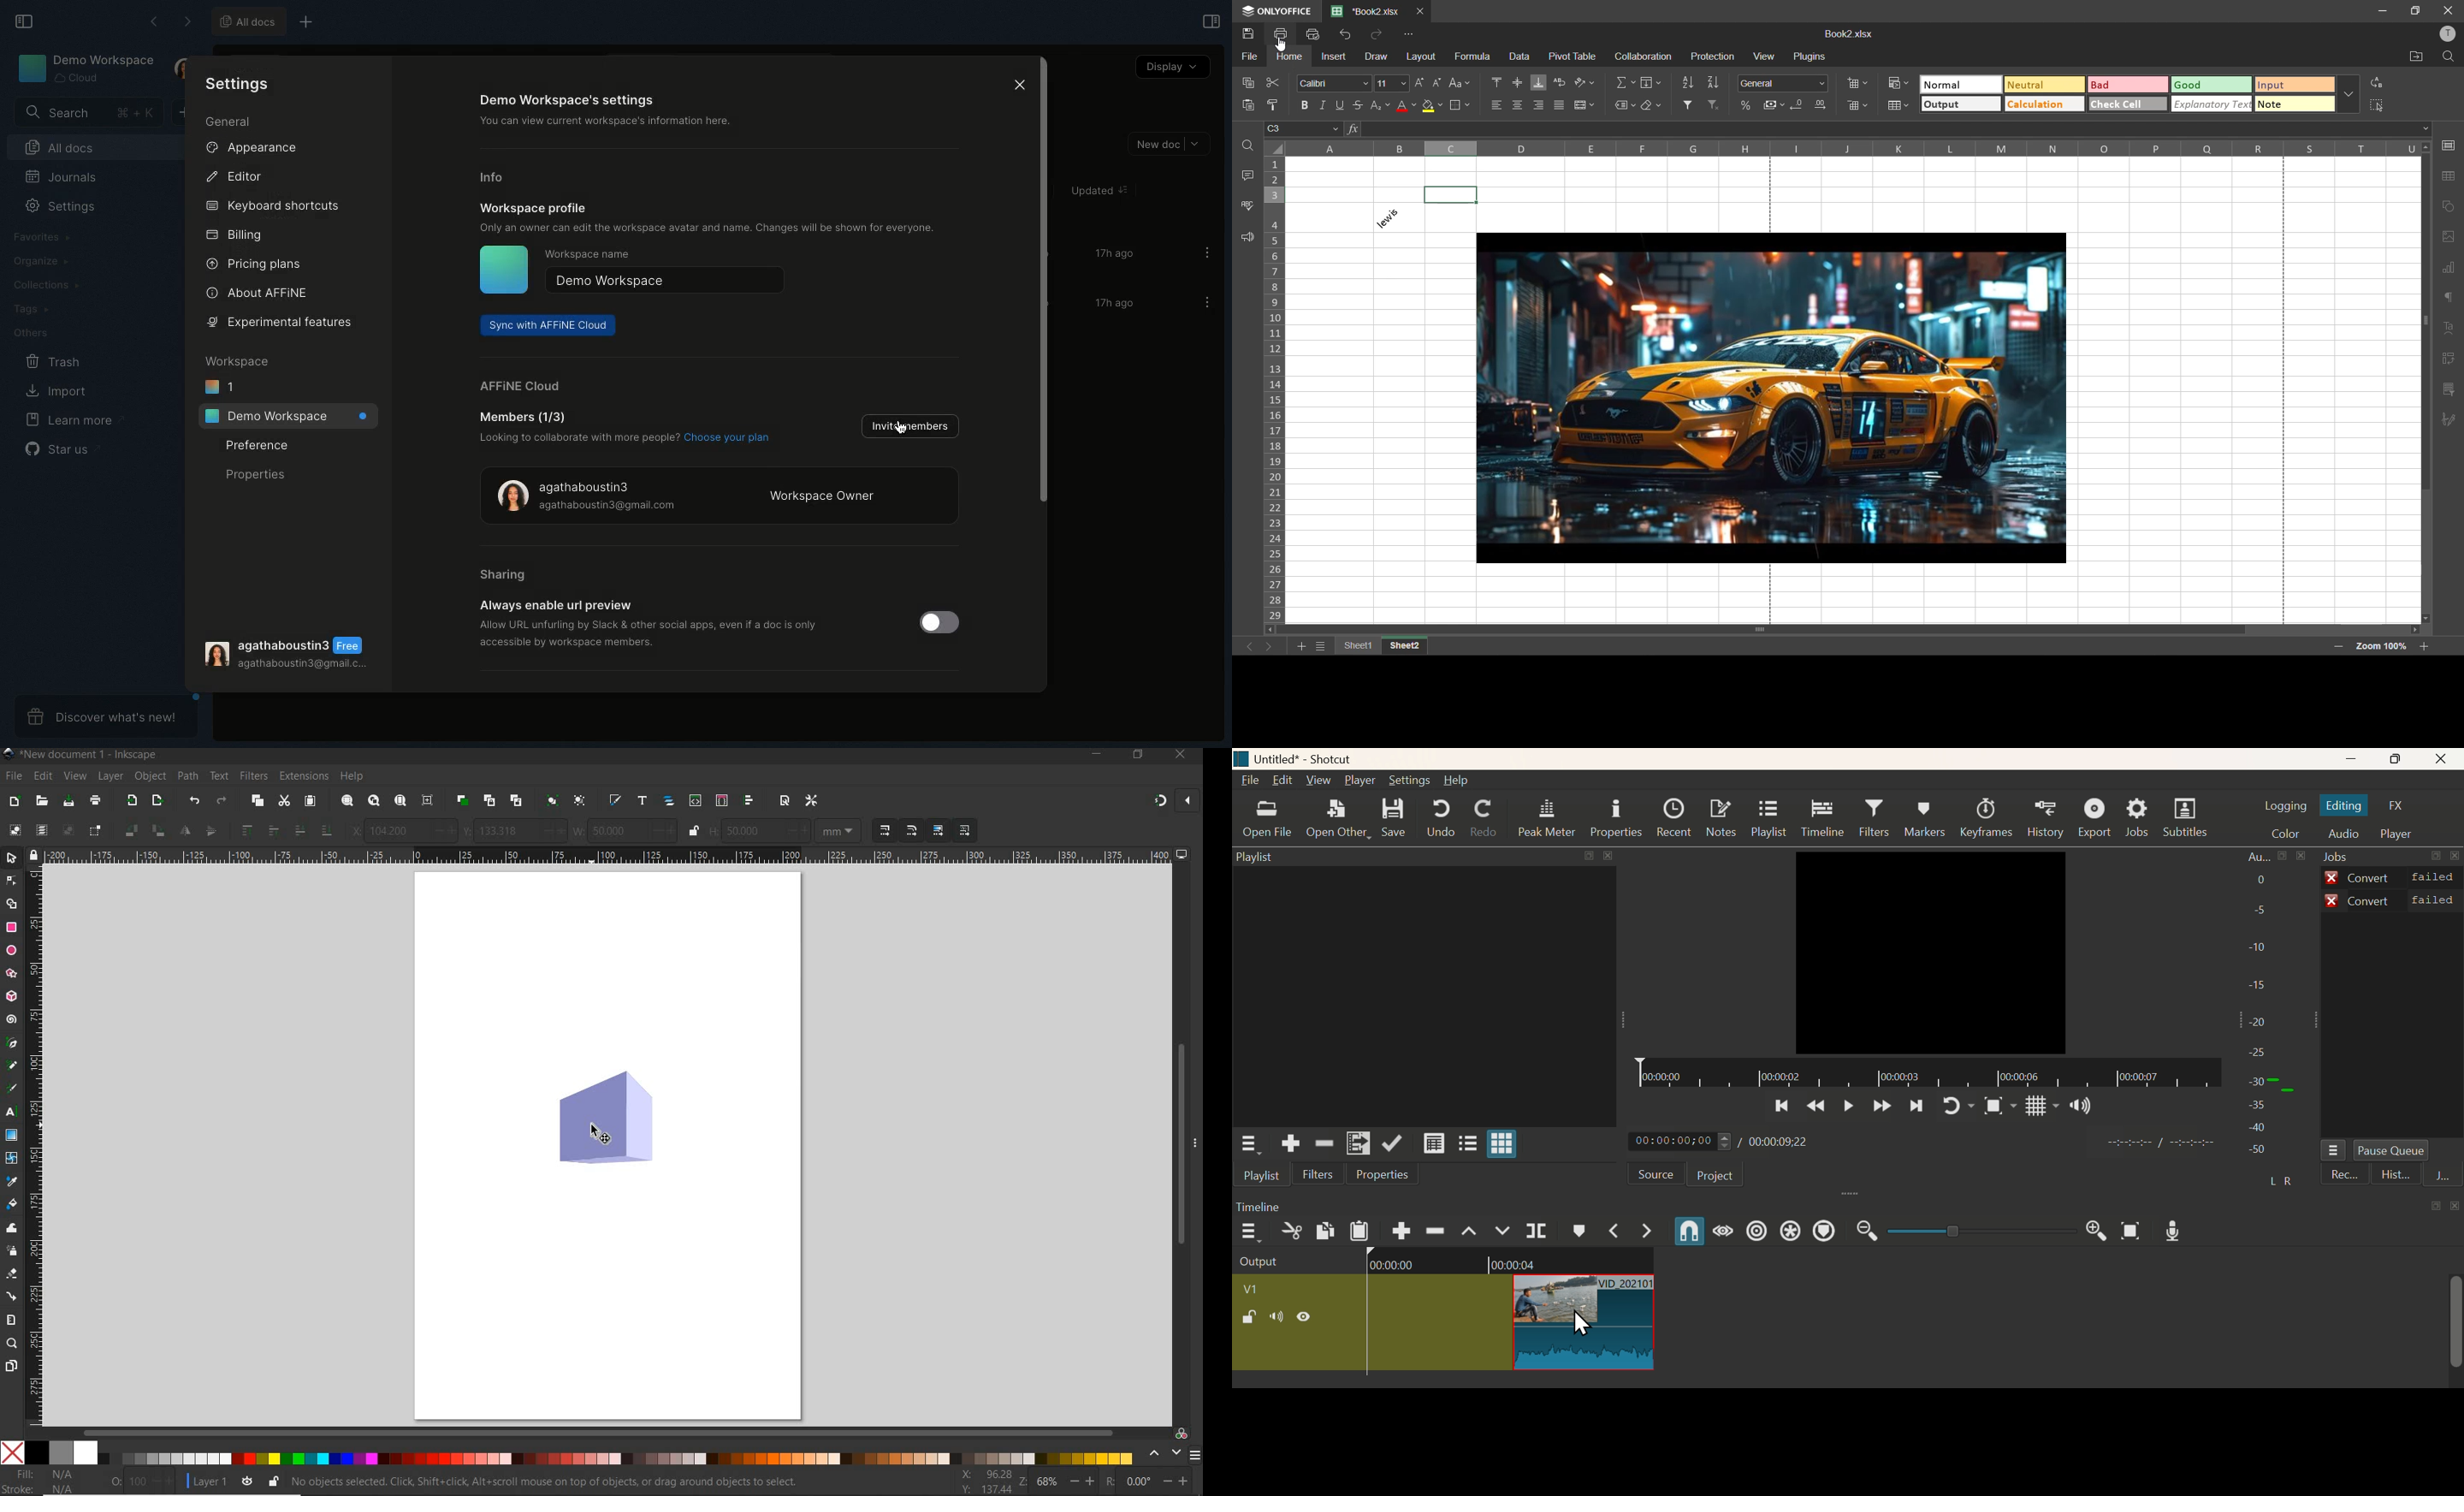  Describe the element at coordinates (1822, 818) in the screenshot. I see `Timeline` at that location.